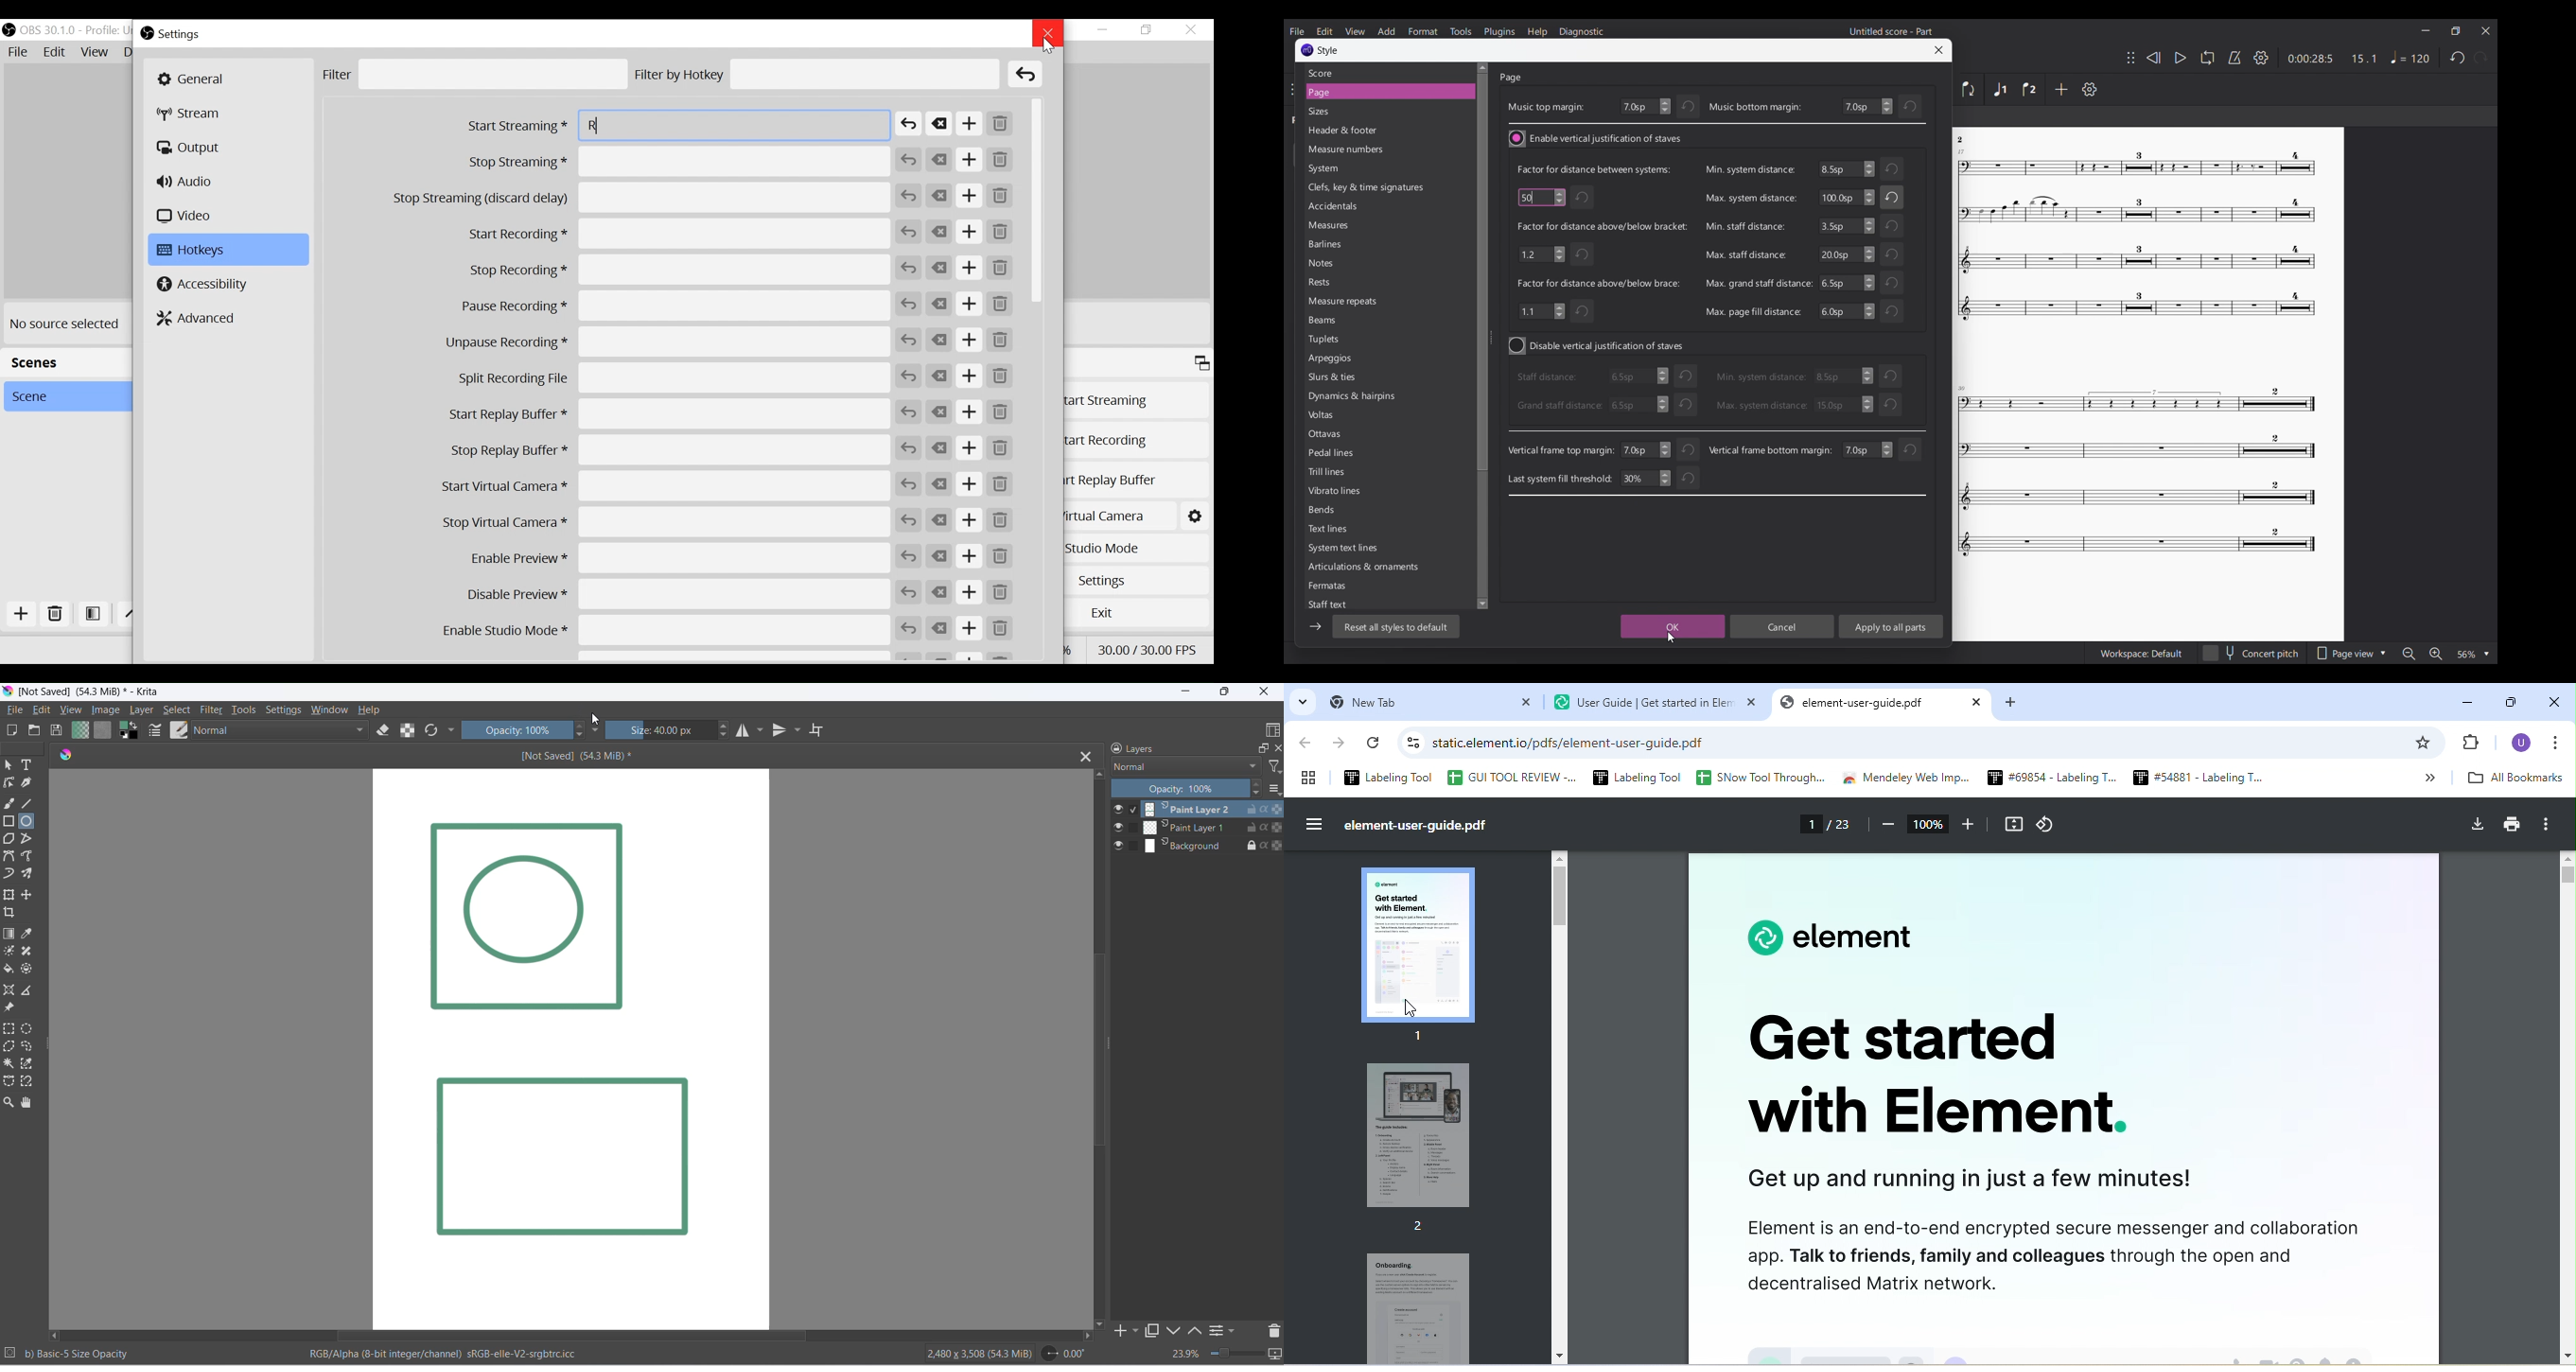 The width and height of the screenshot is (2576, 1372). Describe the element at coordinates (1685, 376) in the screenshot. I see `undo` at that location.